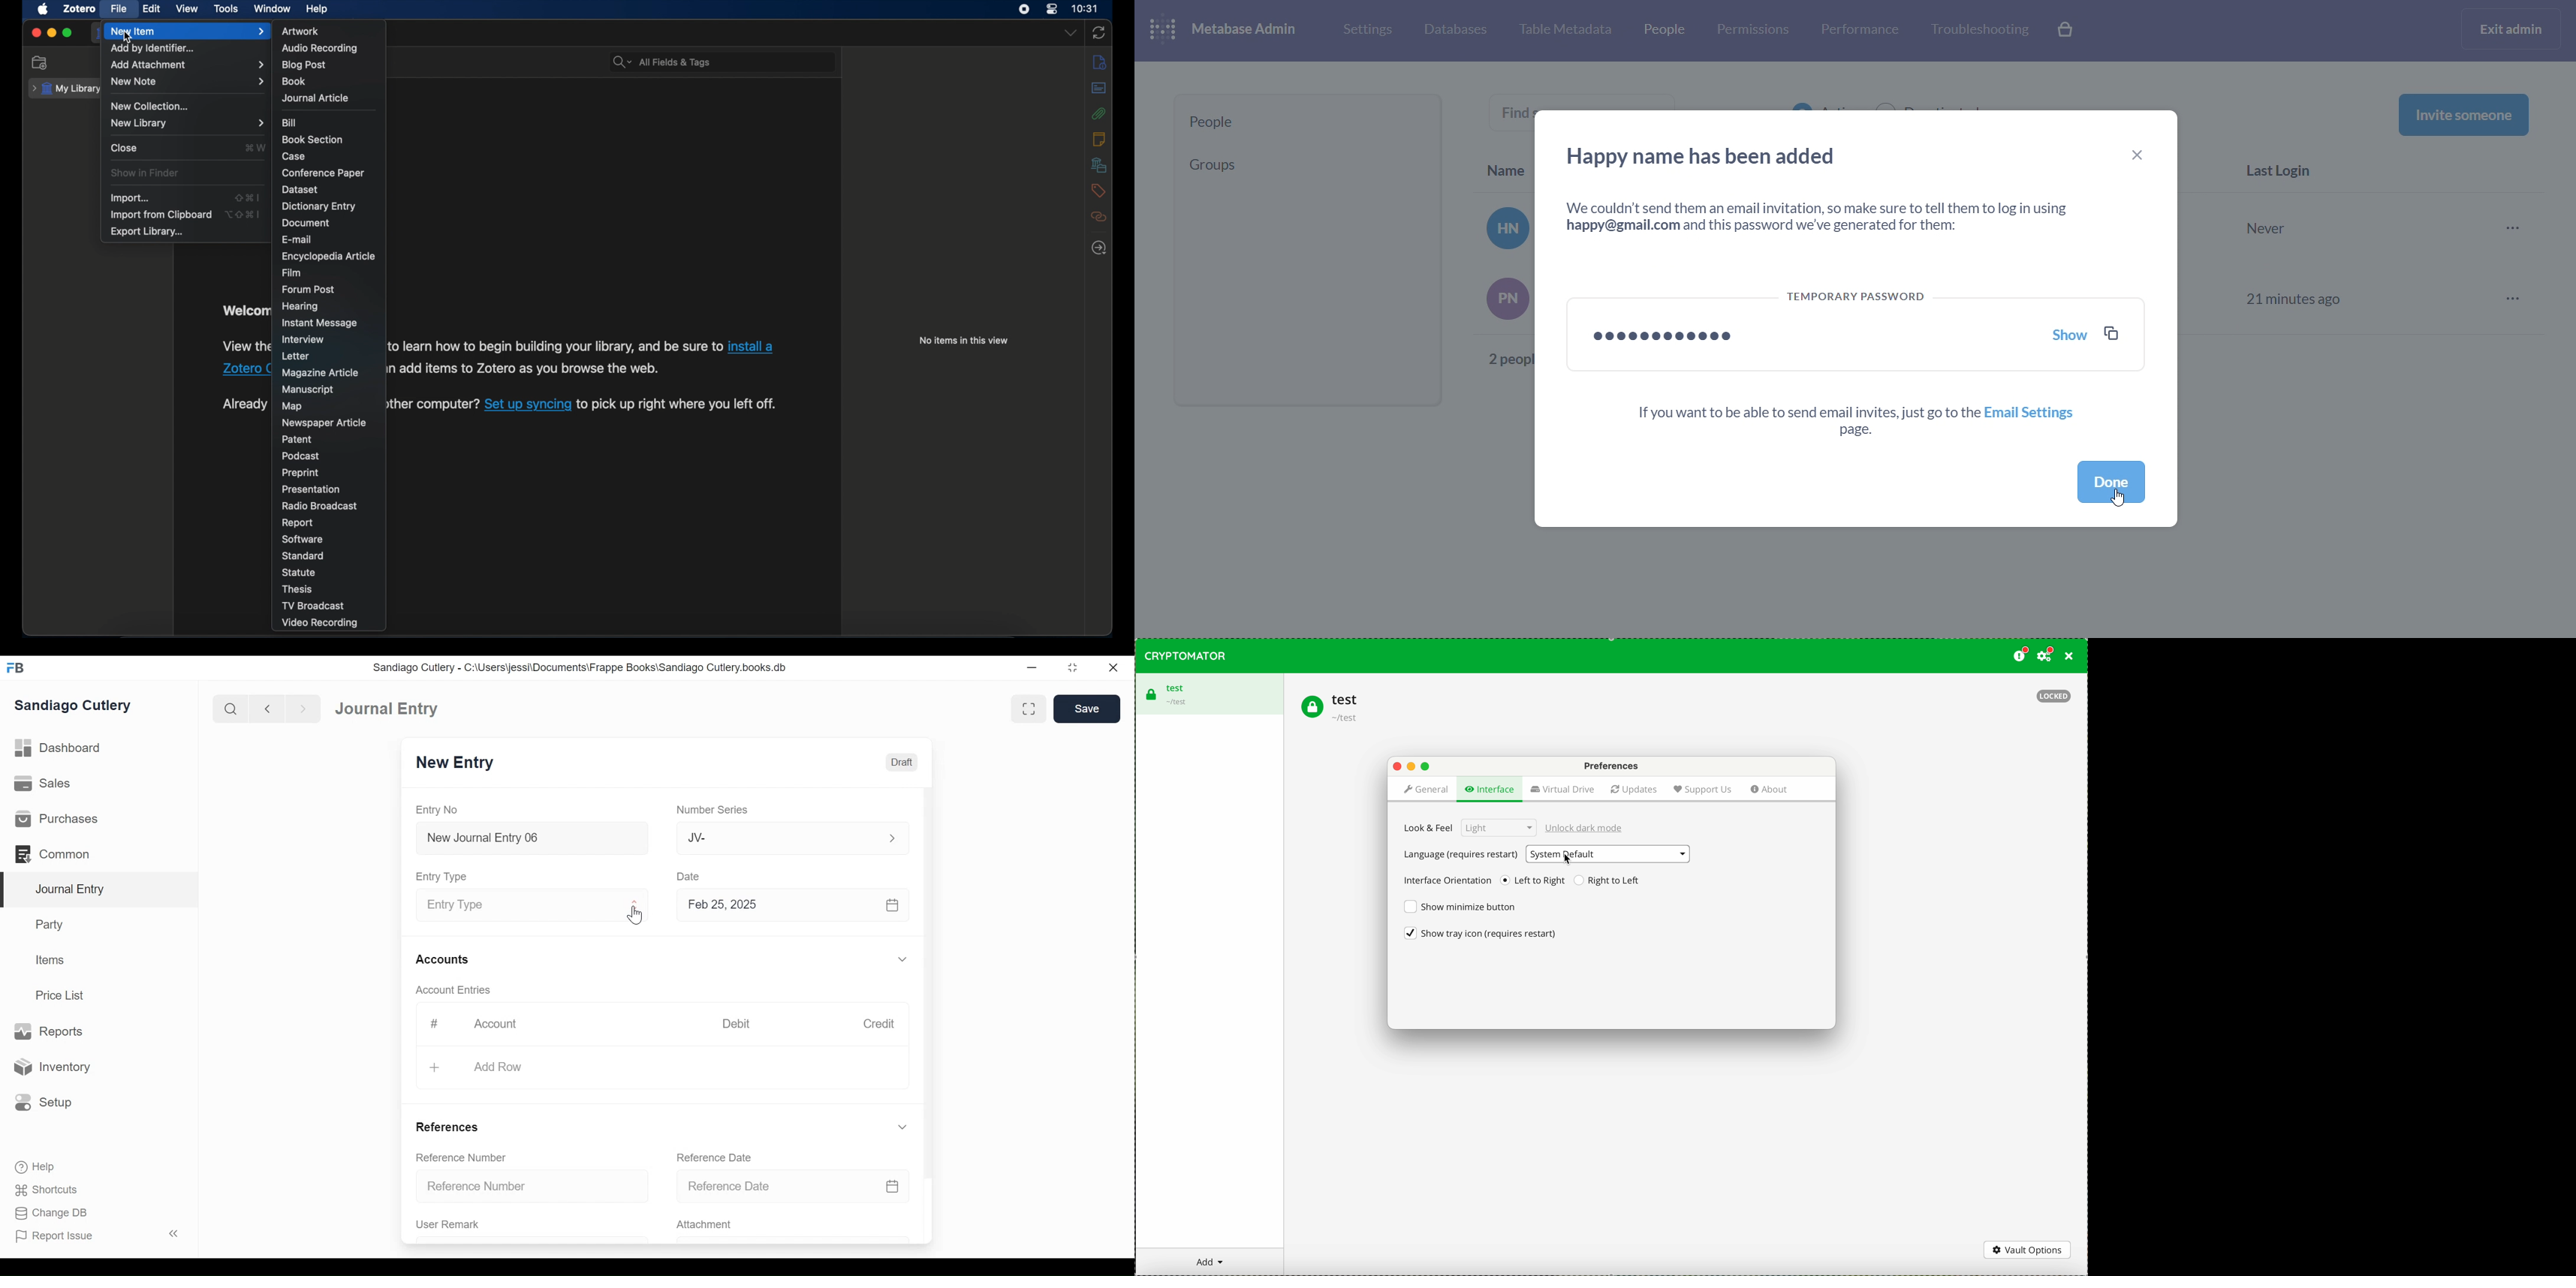 This screenshot has width=2576, height=1288. I want to click on file, so click(118, 9).